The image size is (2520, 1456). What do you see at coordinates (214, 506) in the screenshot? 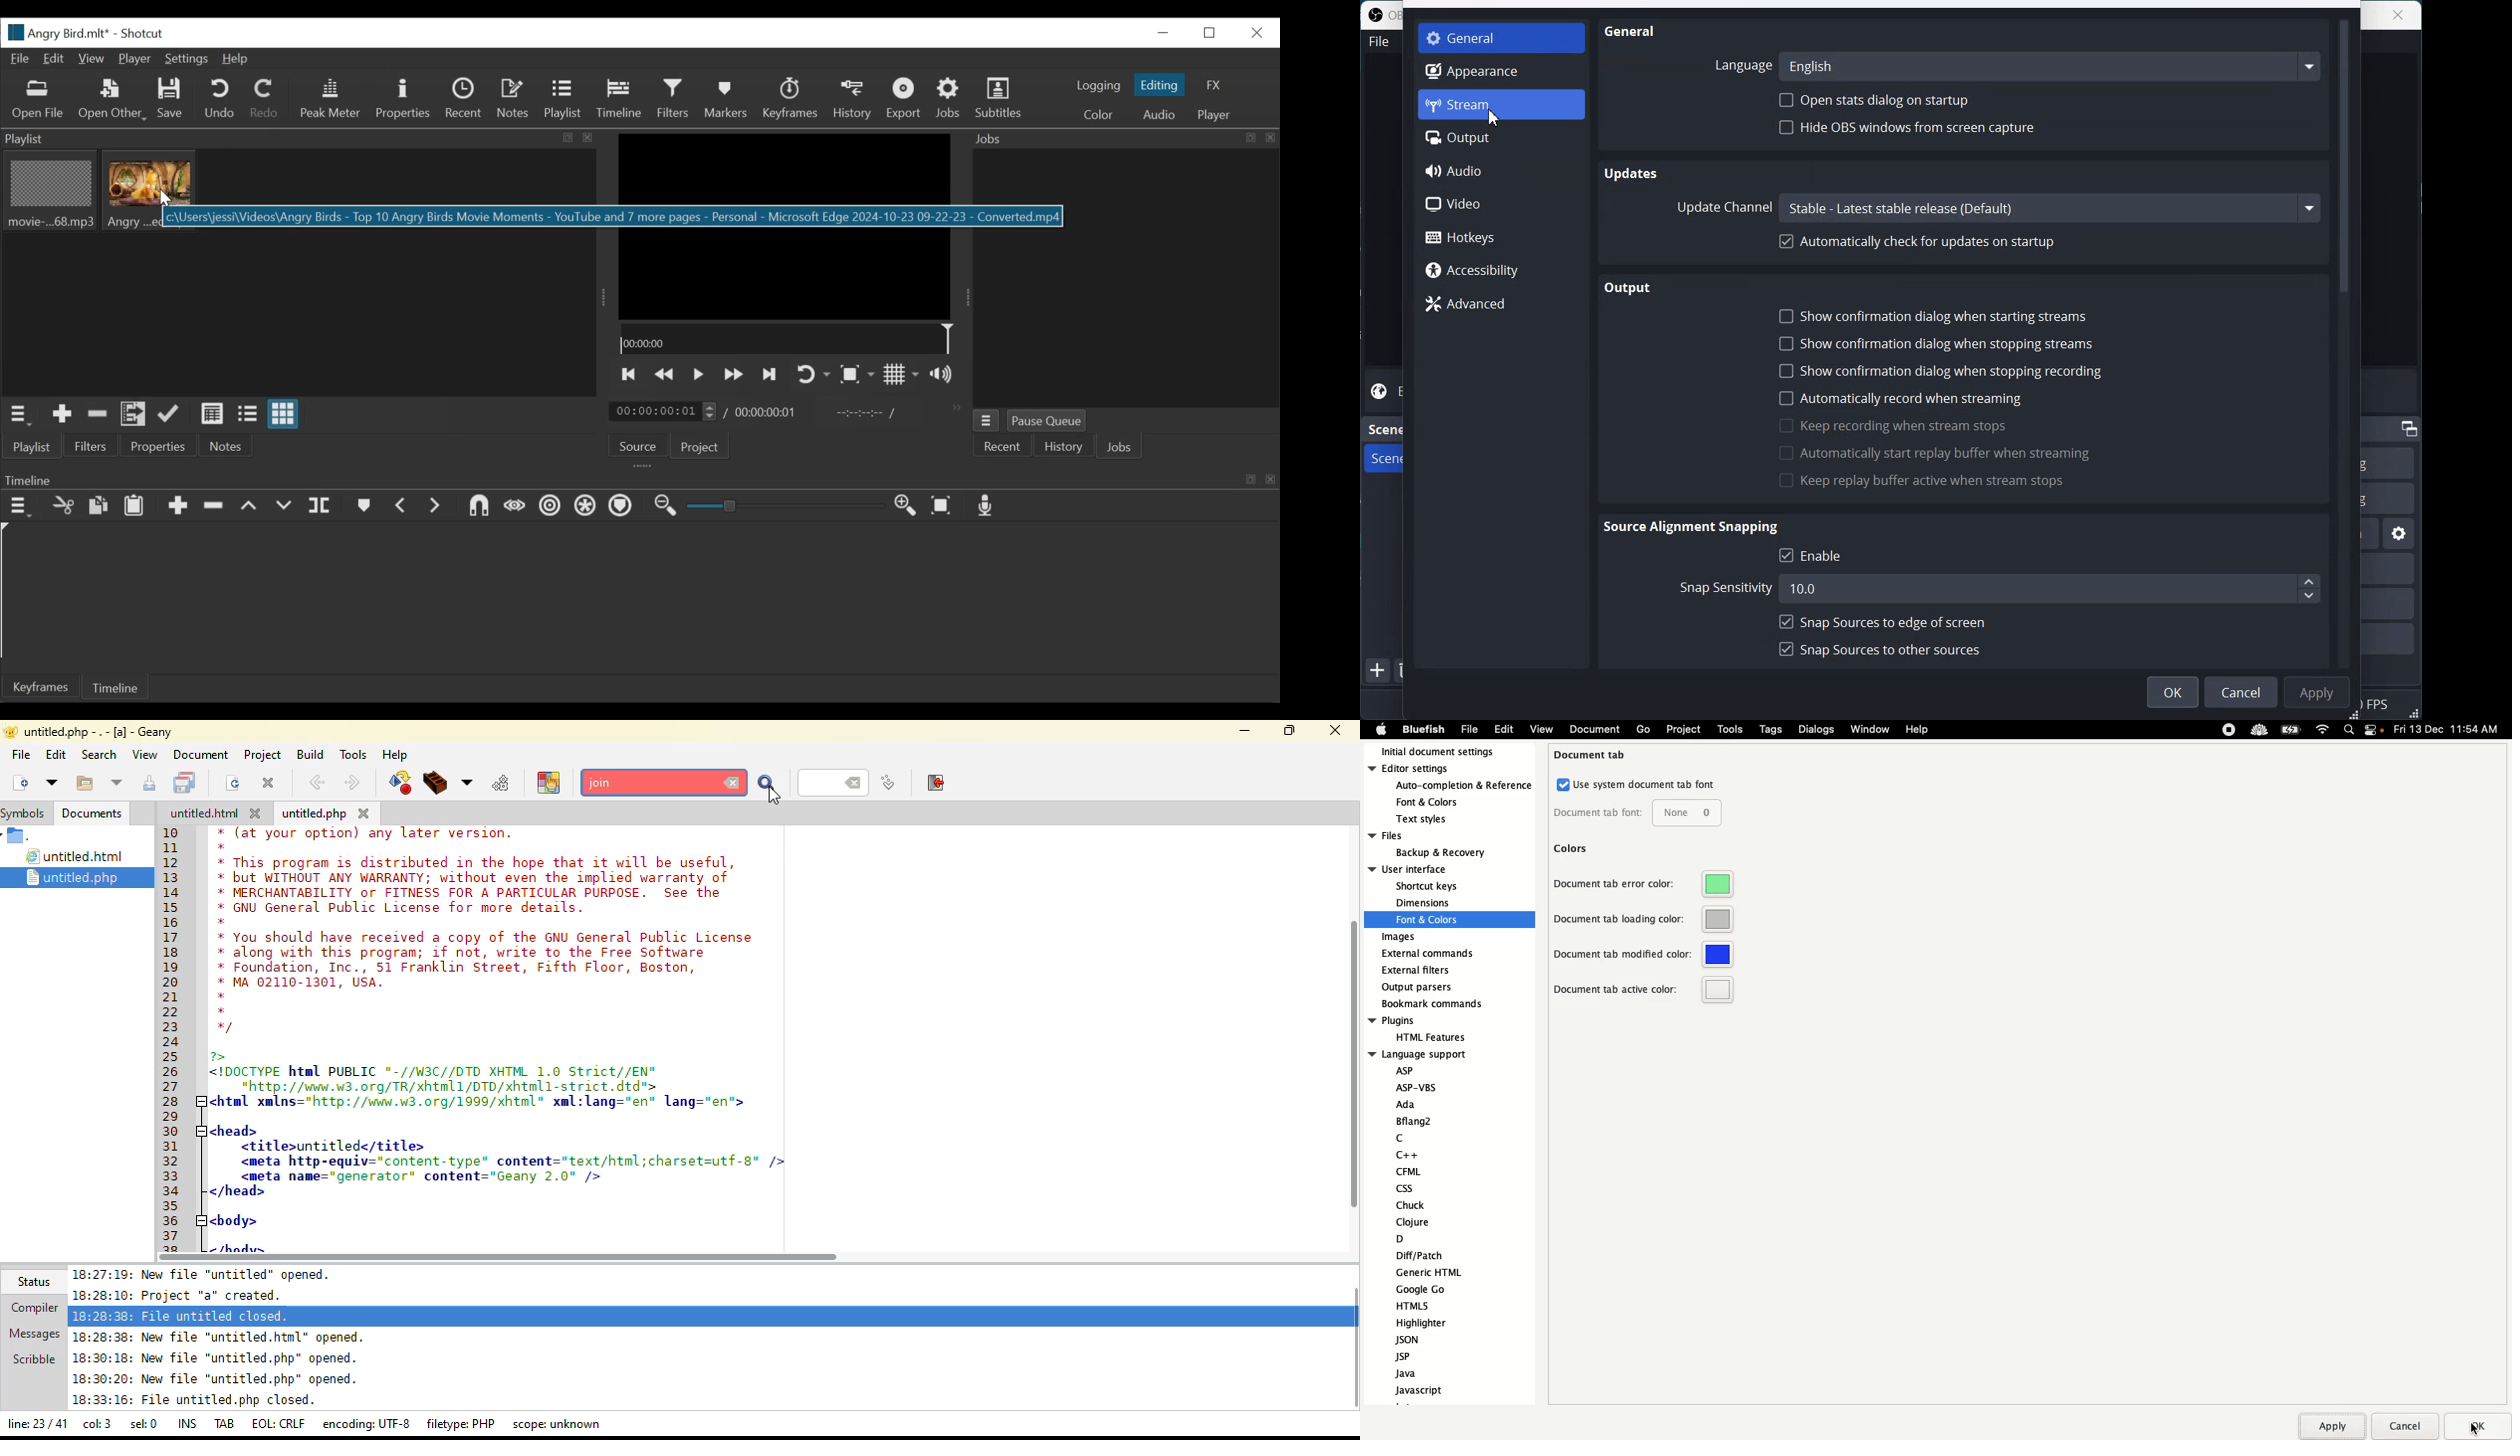
I see `Ripple Delete` at bounding box center [214, 506].